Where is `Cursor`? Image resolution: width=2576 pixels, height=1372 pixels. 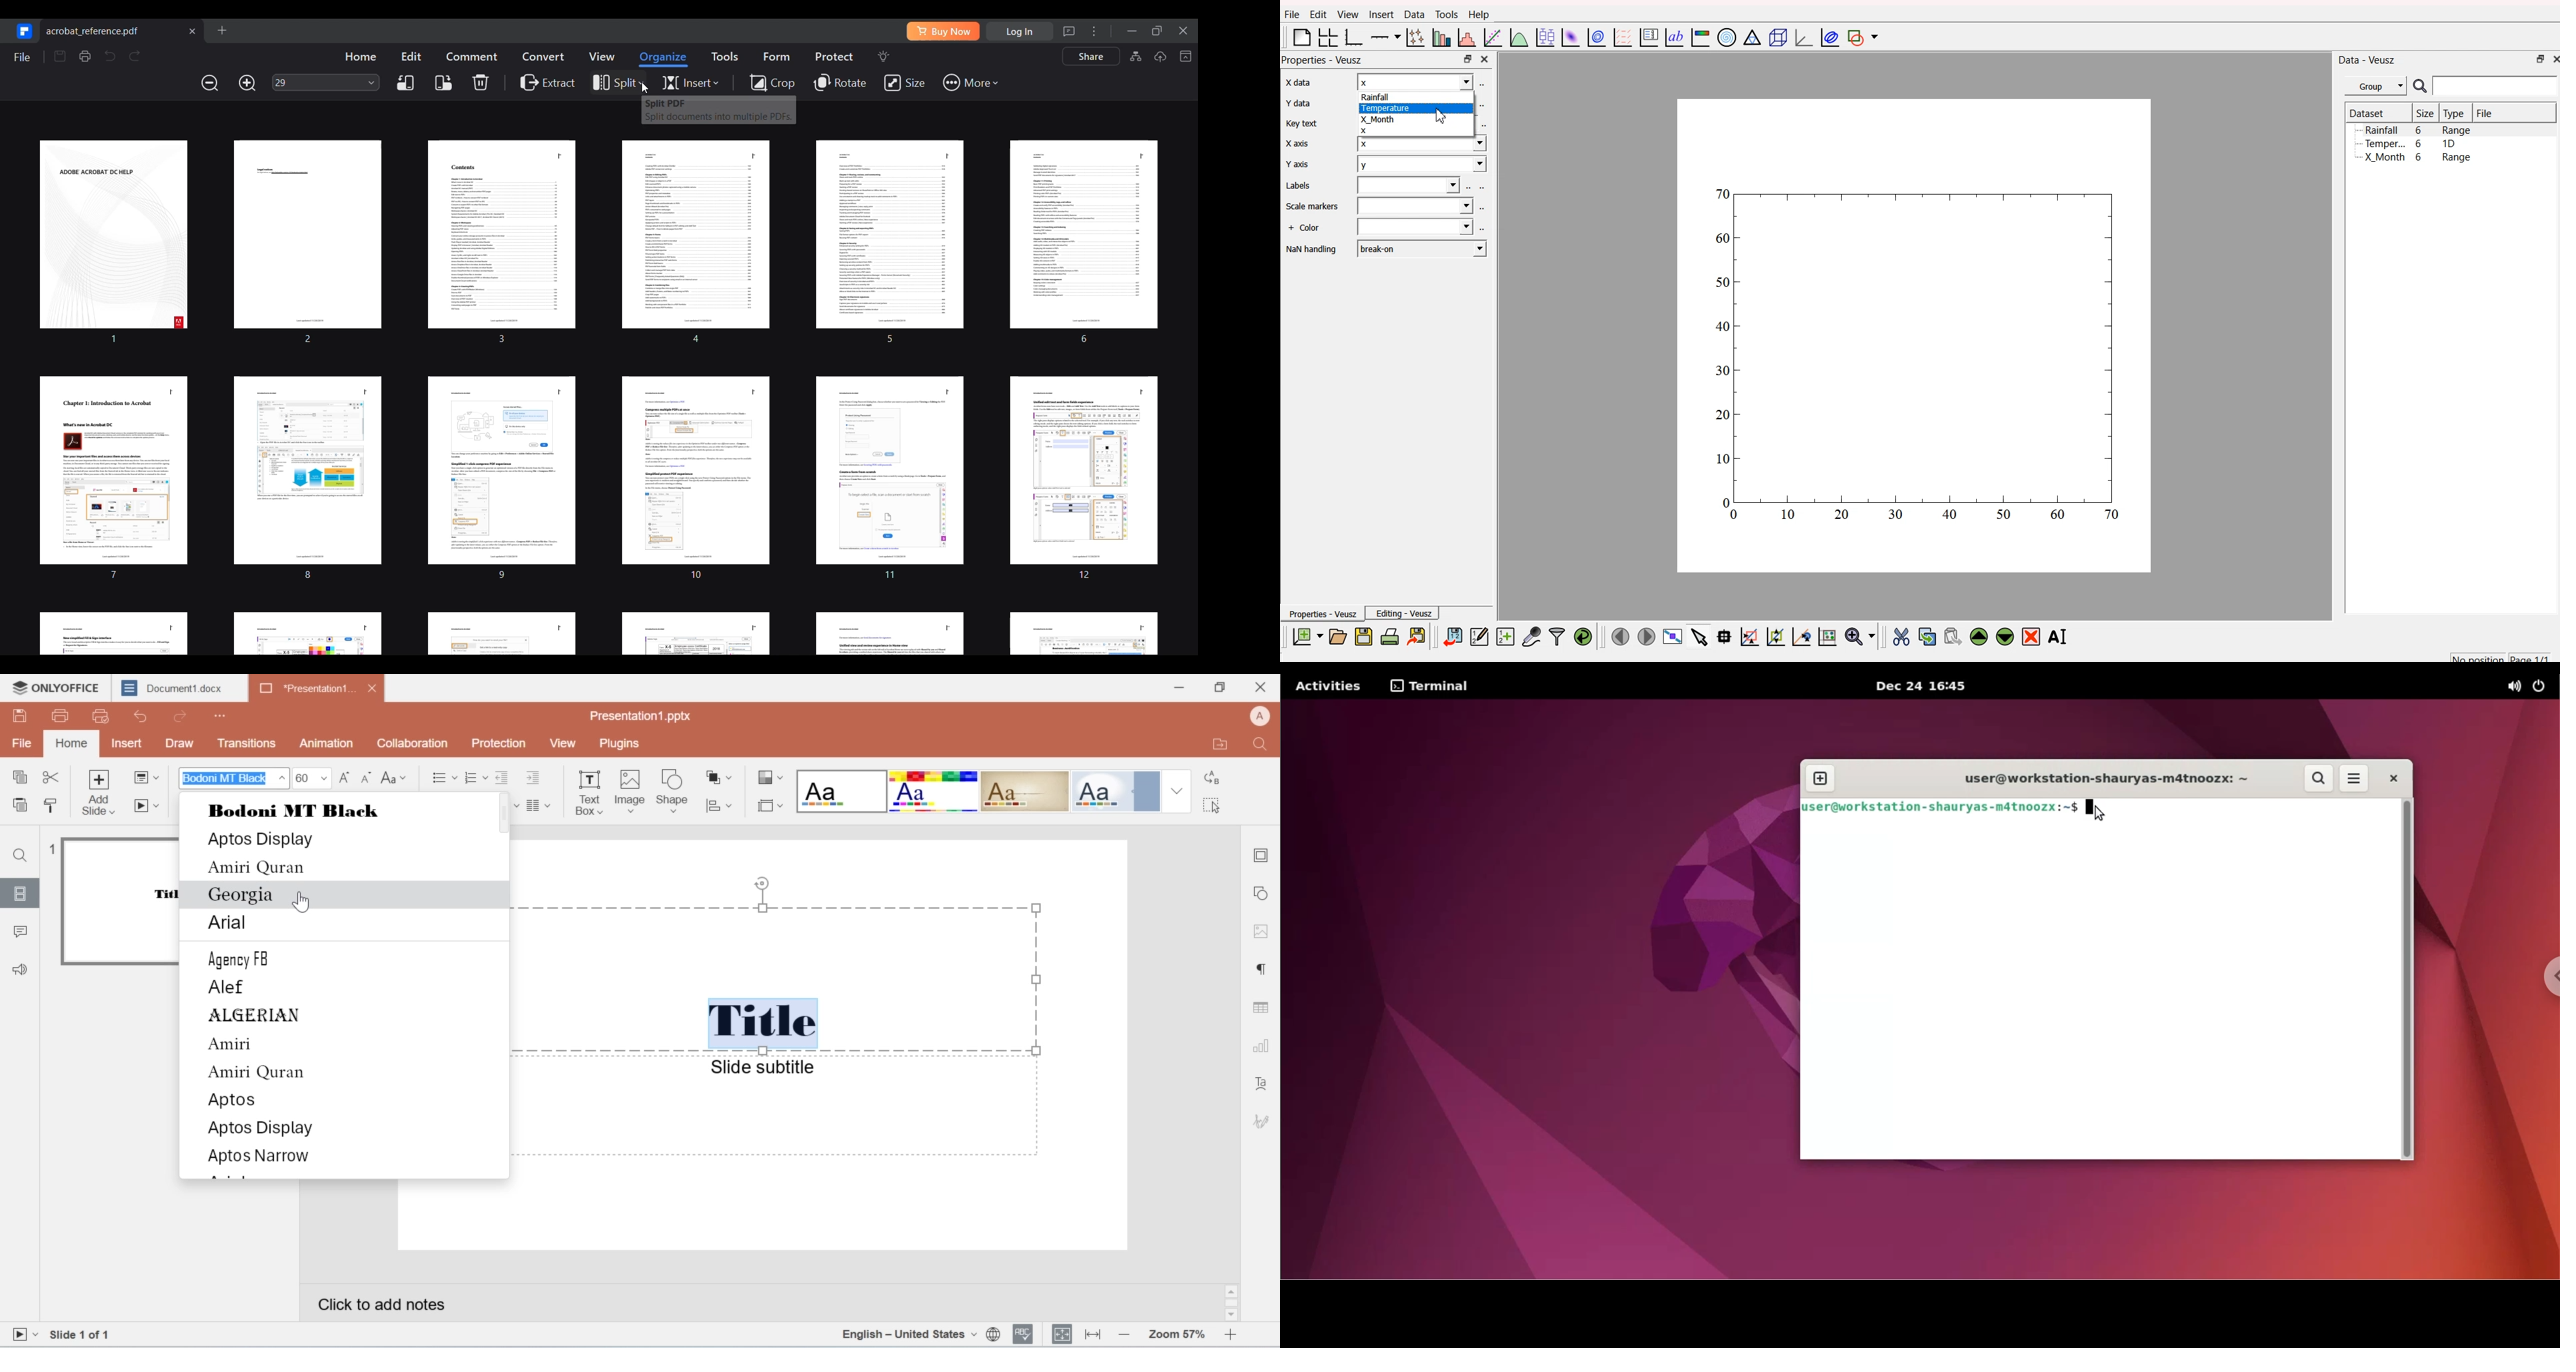
Cursor is located at coordinates (301, 901).